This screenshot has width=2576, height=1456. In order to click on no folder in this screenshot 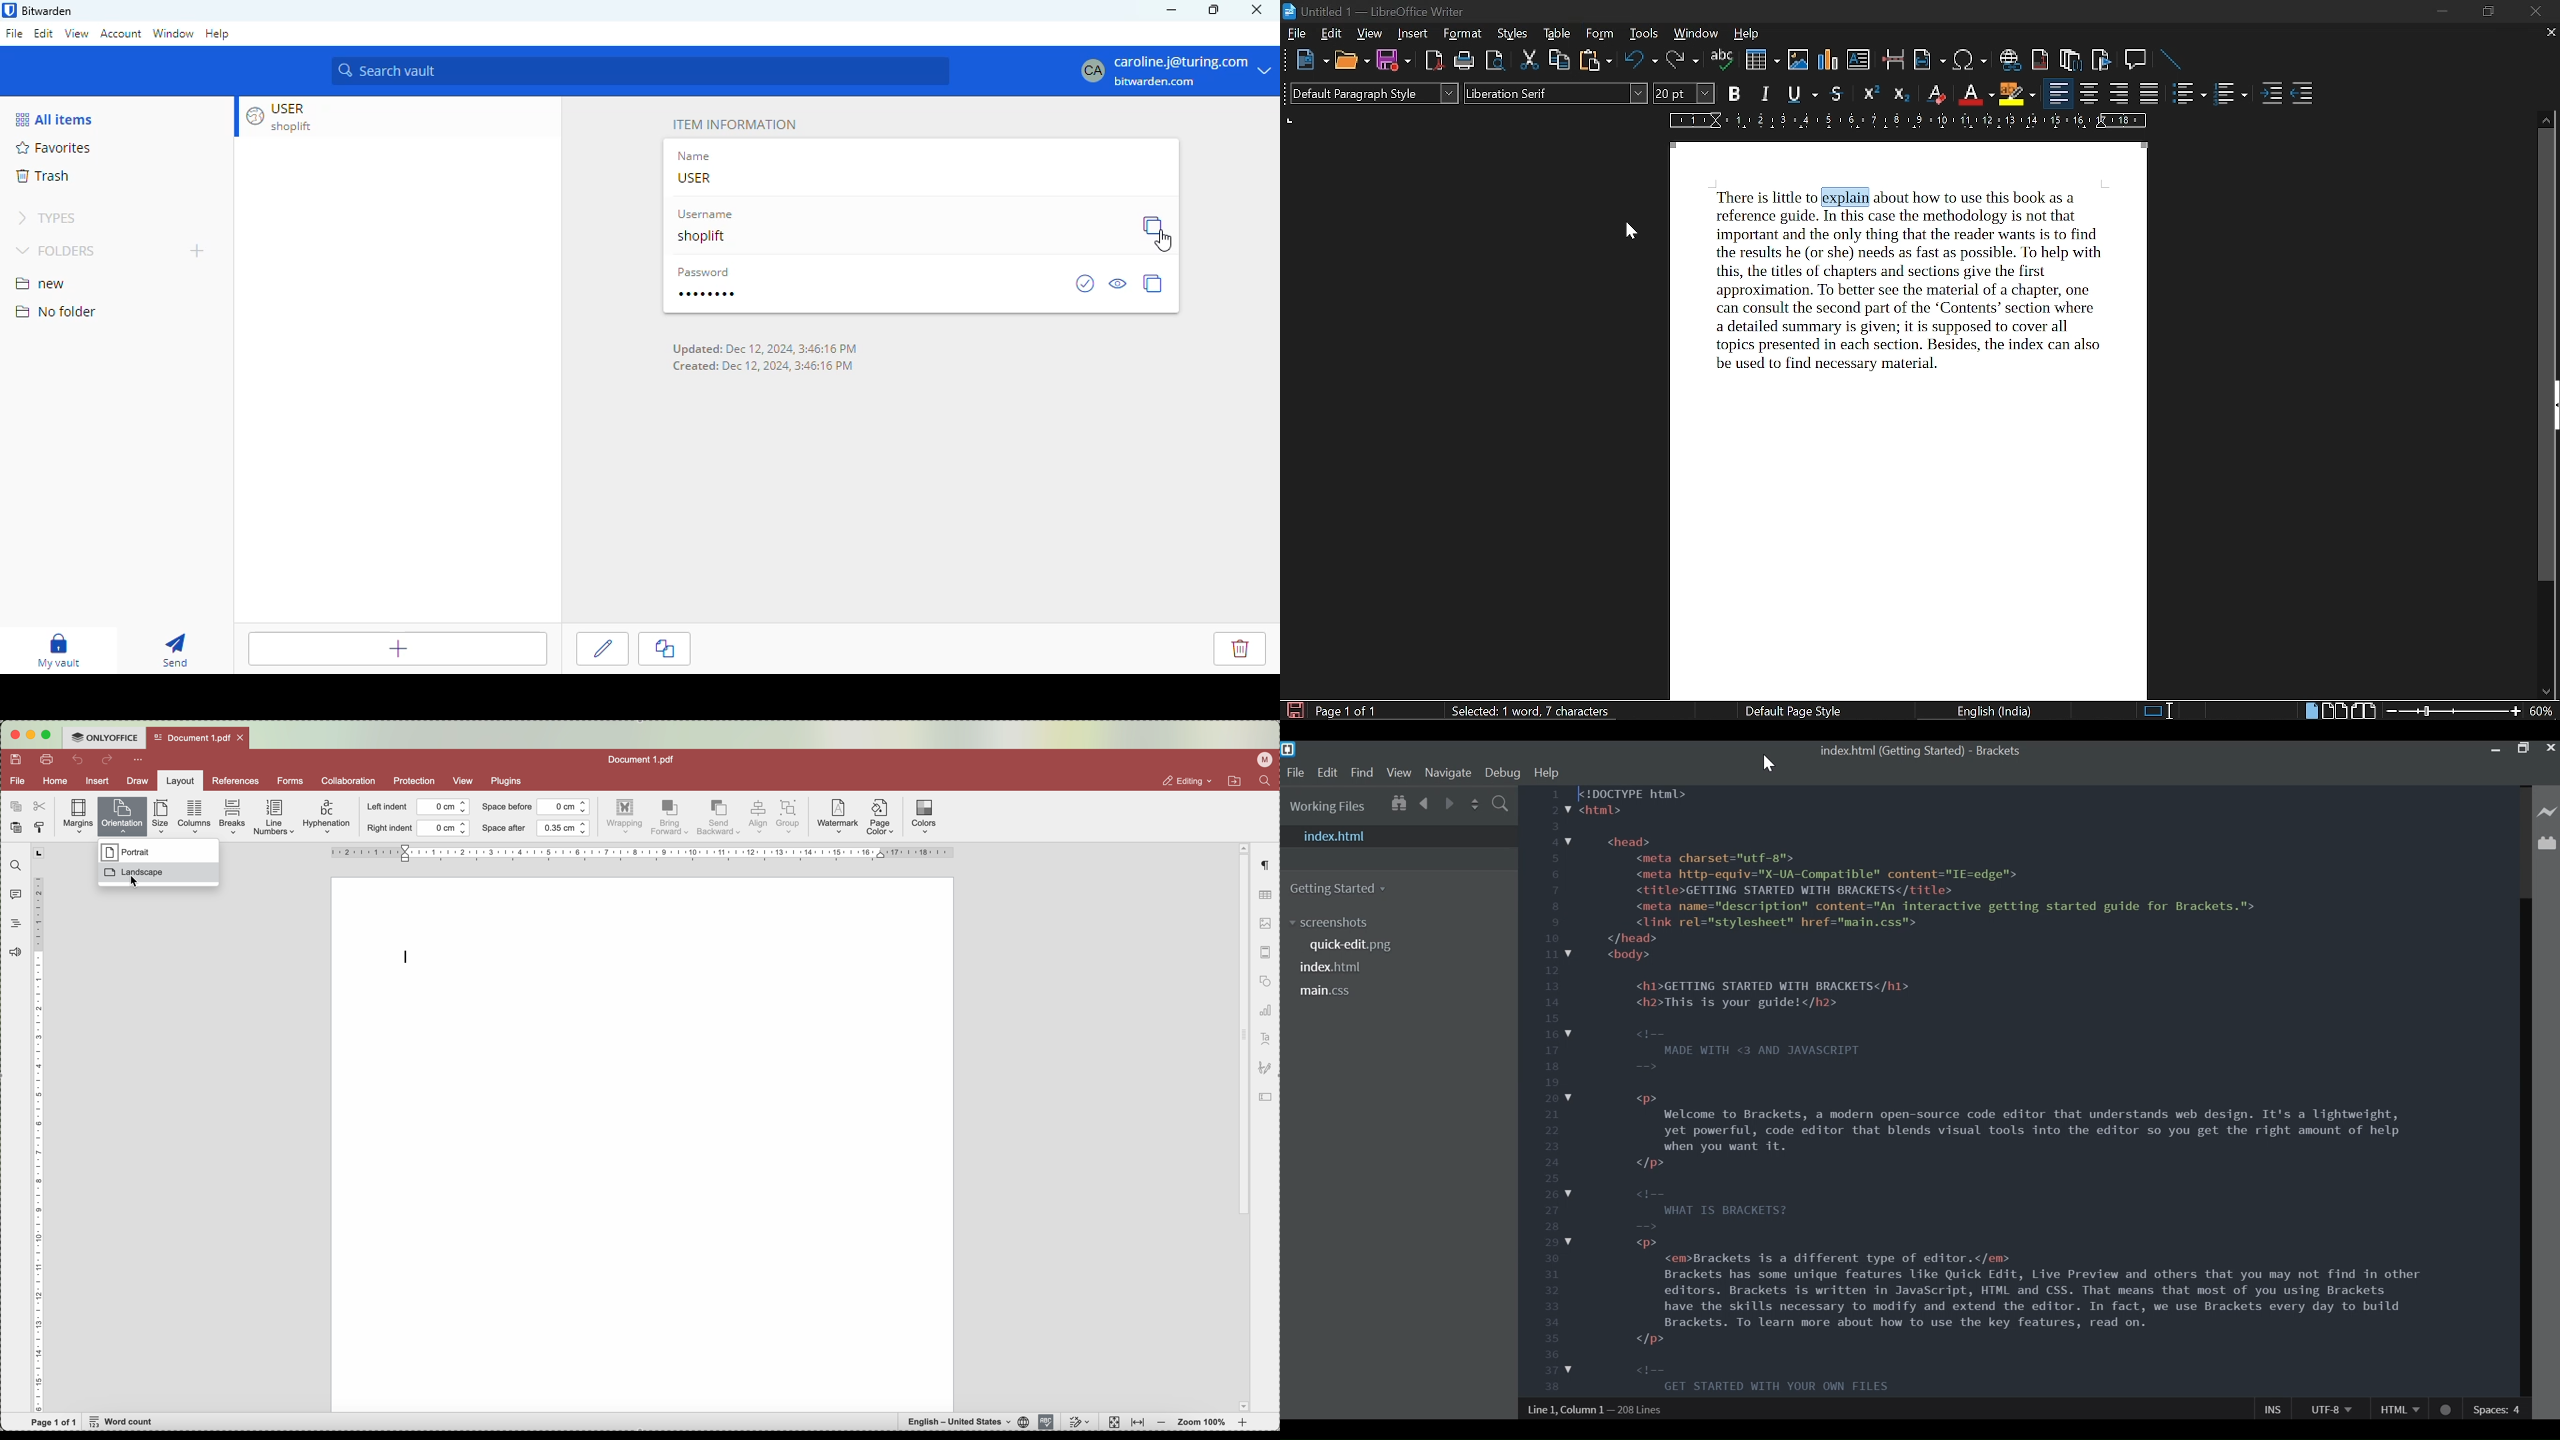, I will do `click(55, 311)`.